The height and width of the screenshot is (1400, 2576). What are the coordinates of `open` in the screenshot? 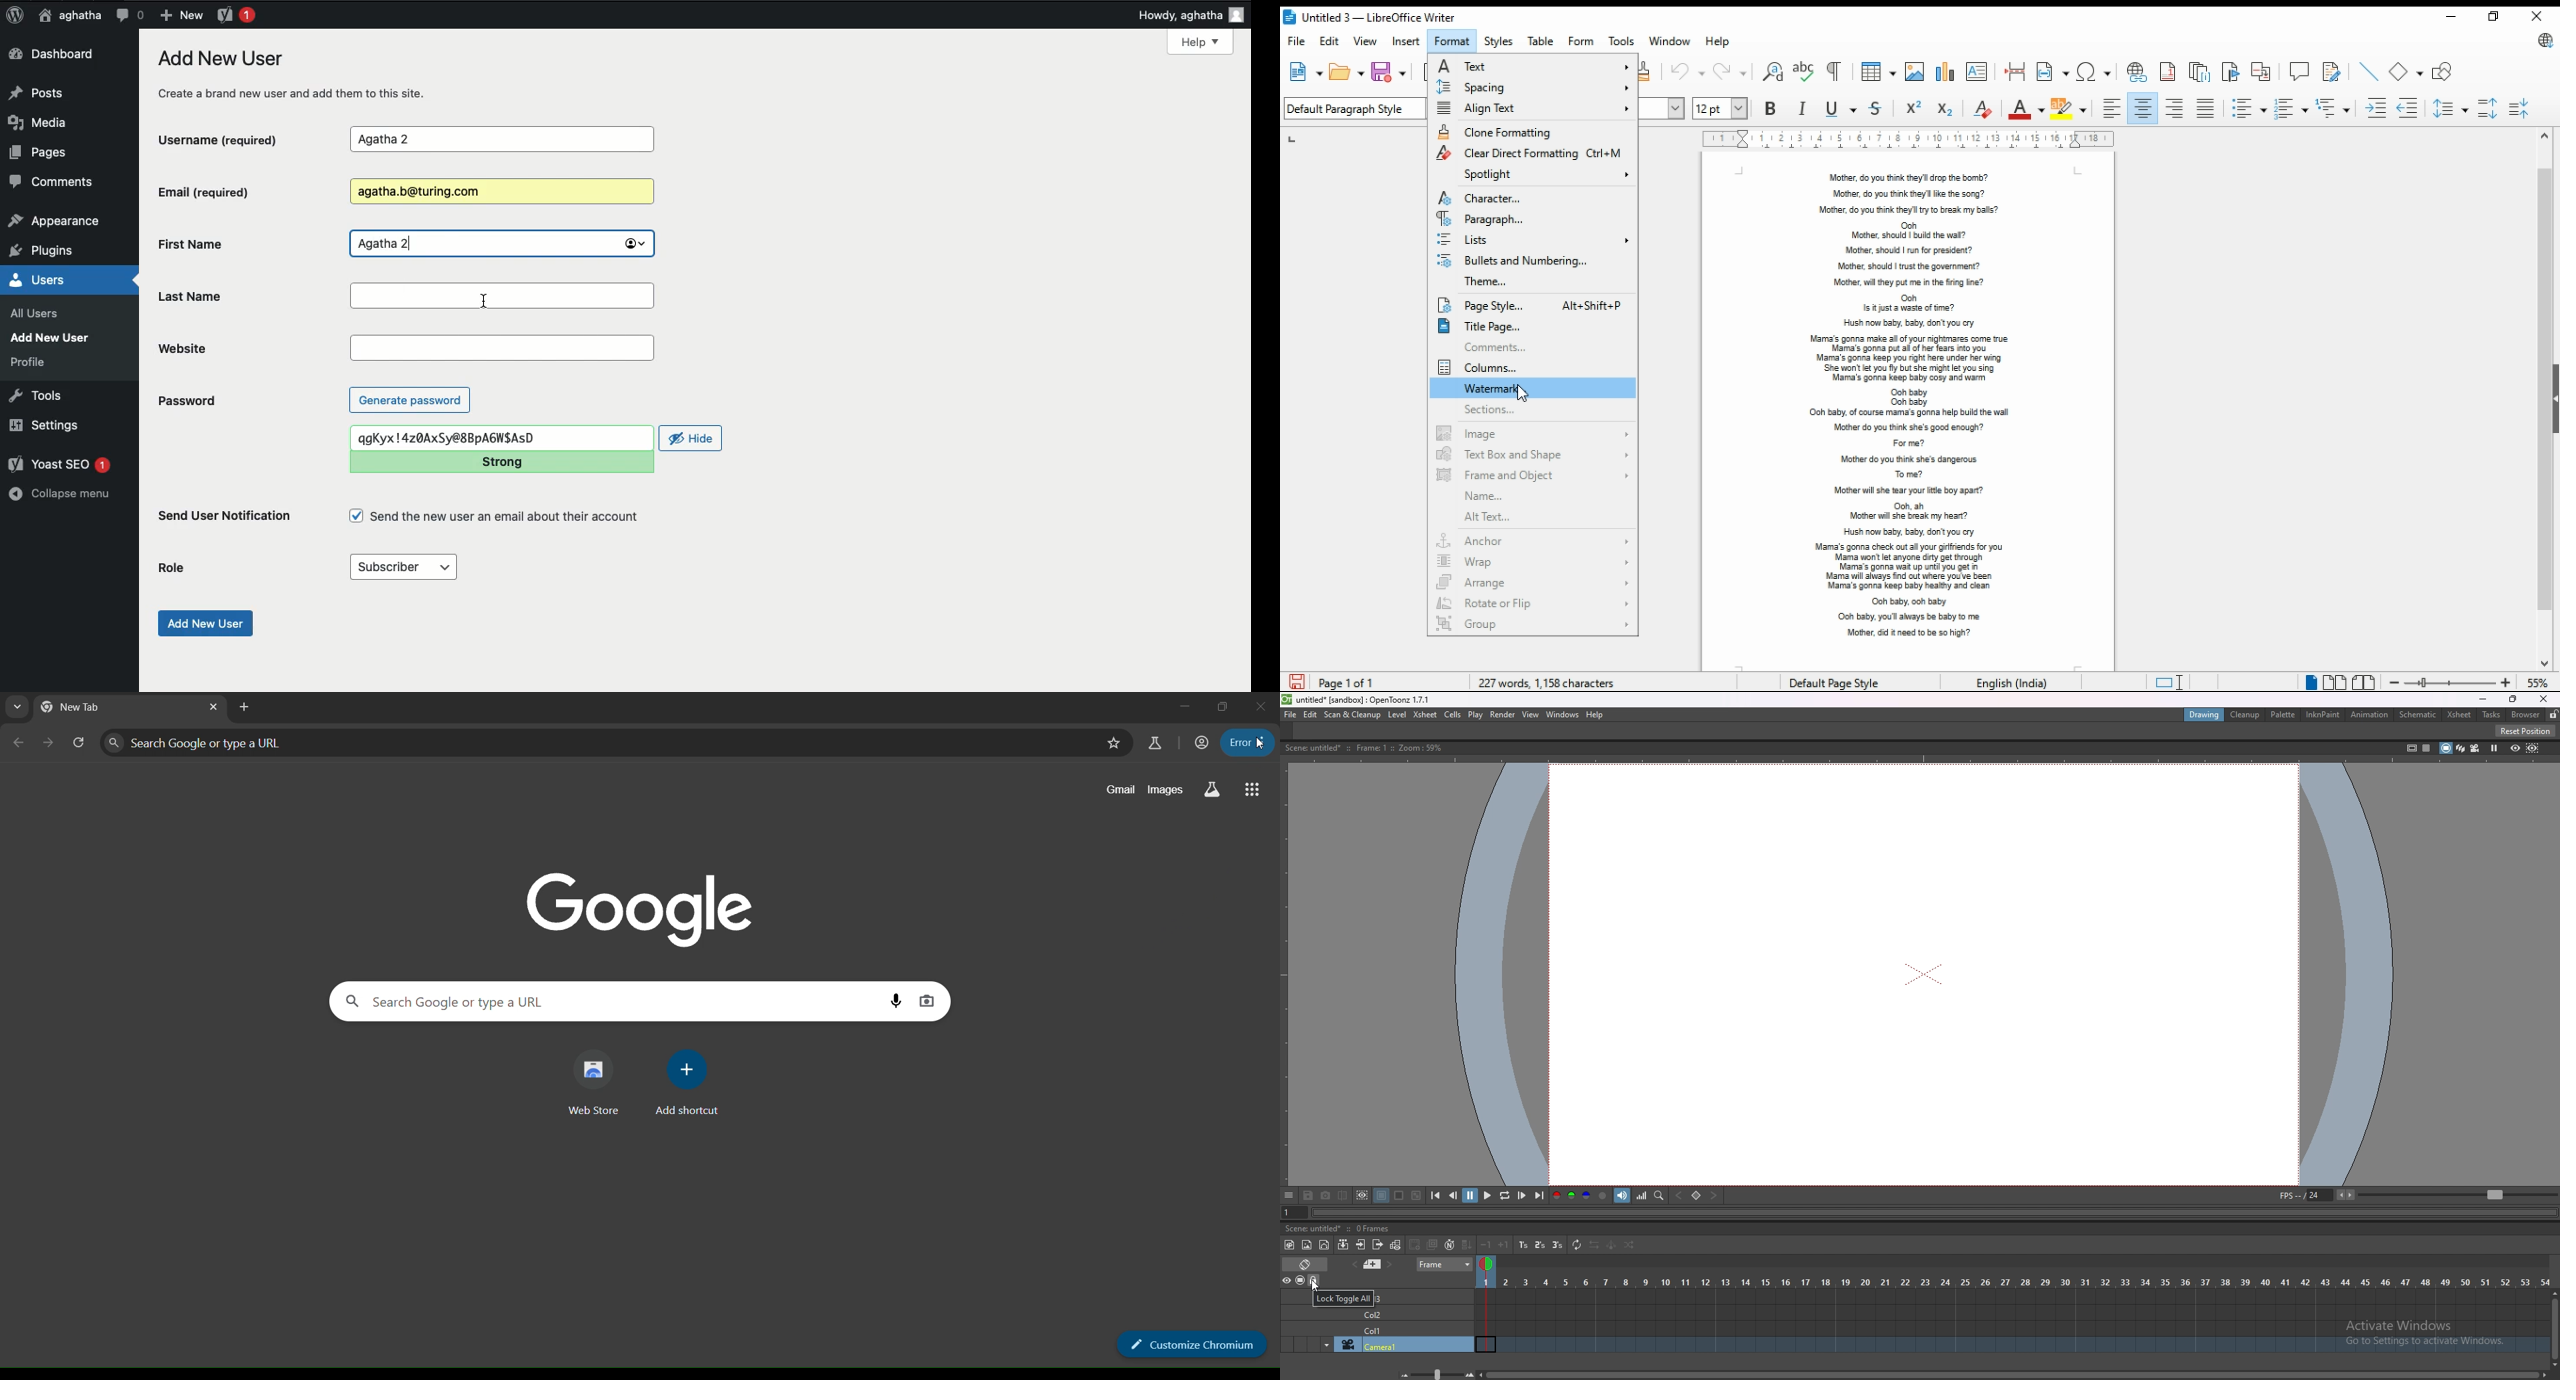 It's located at (1346, 72).